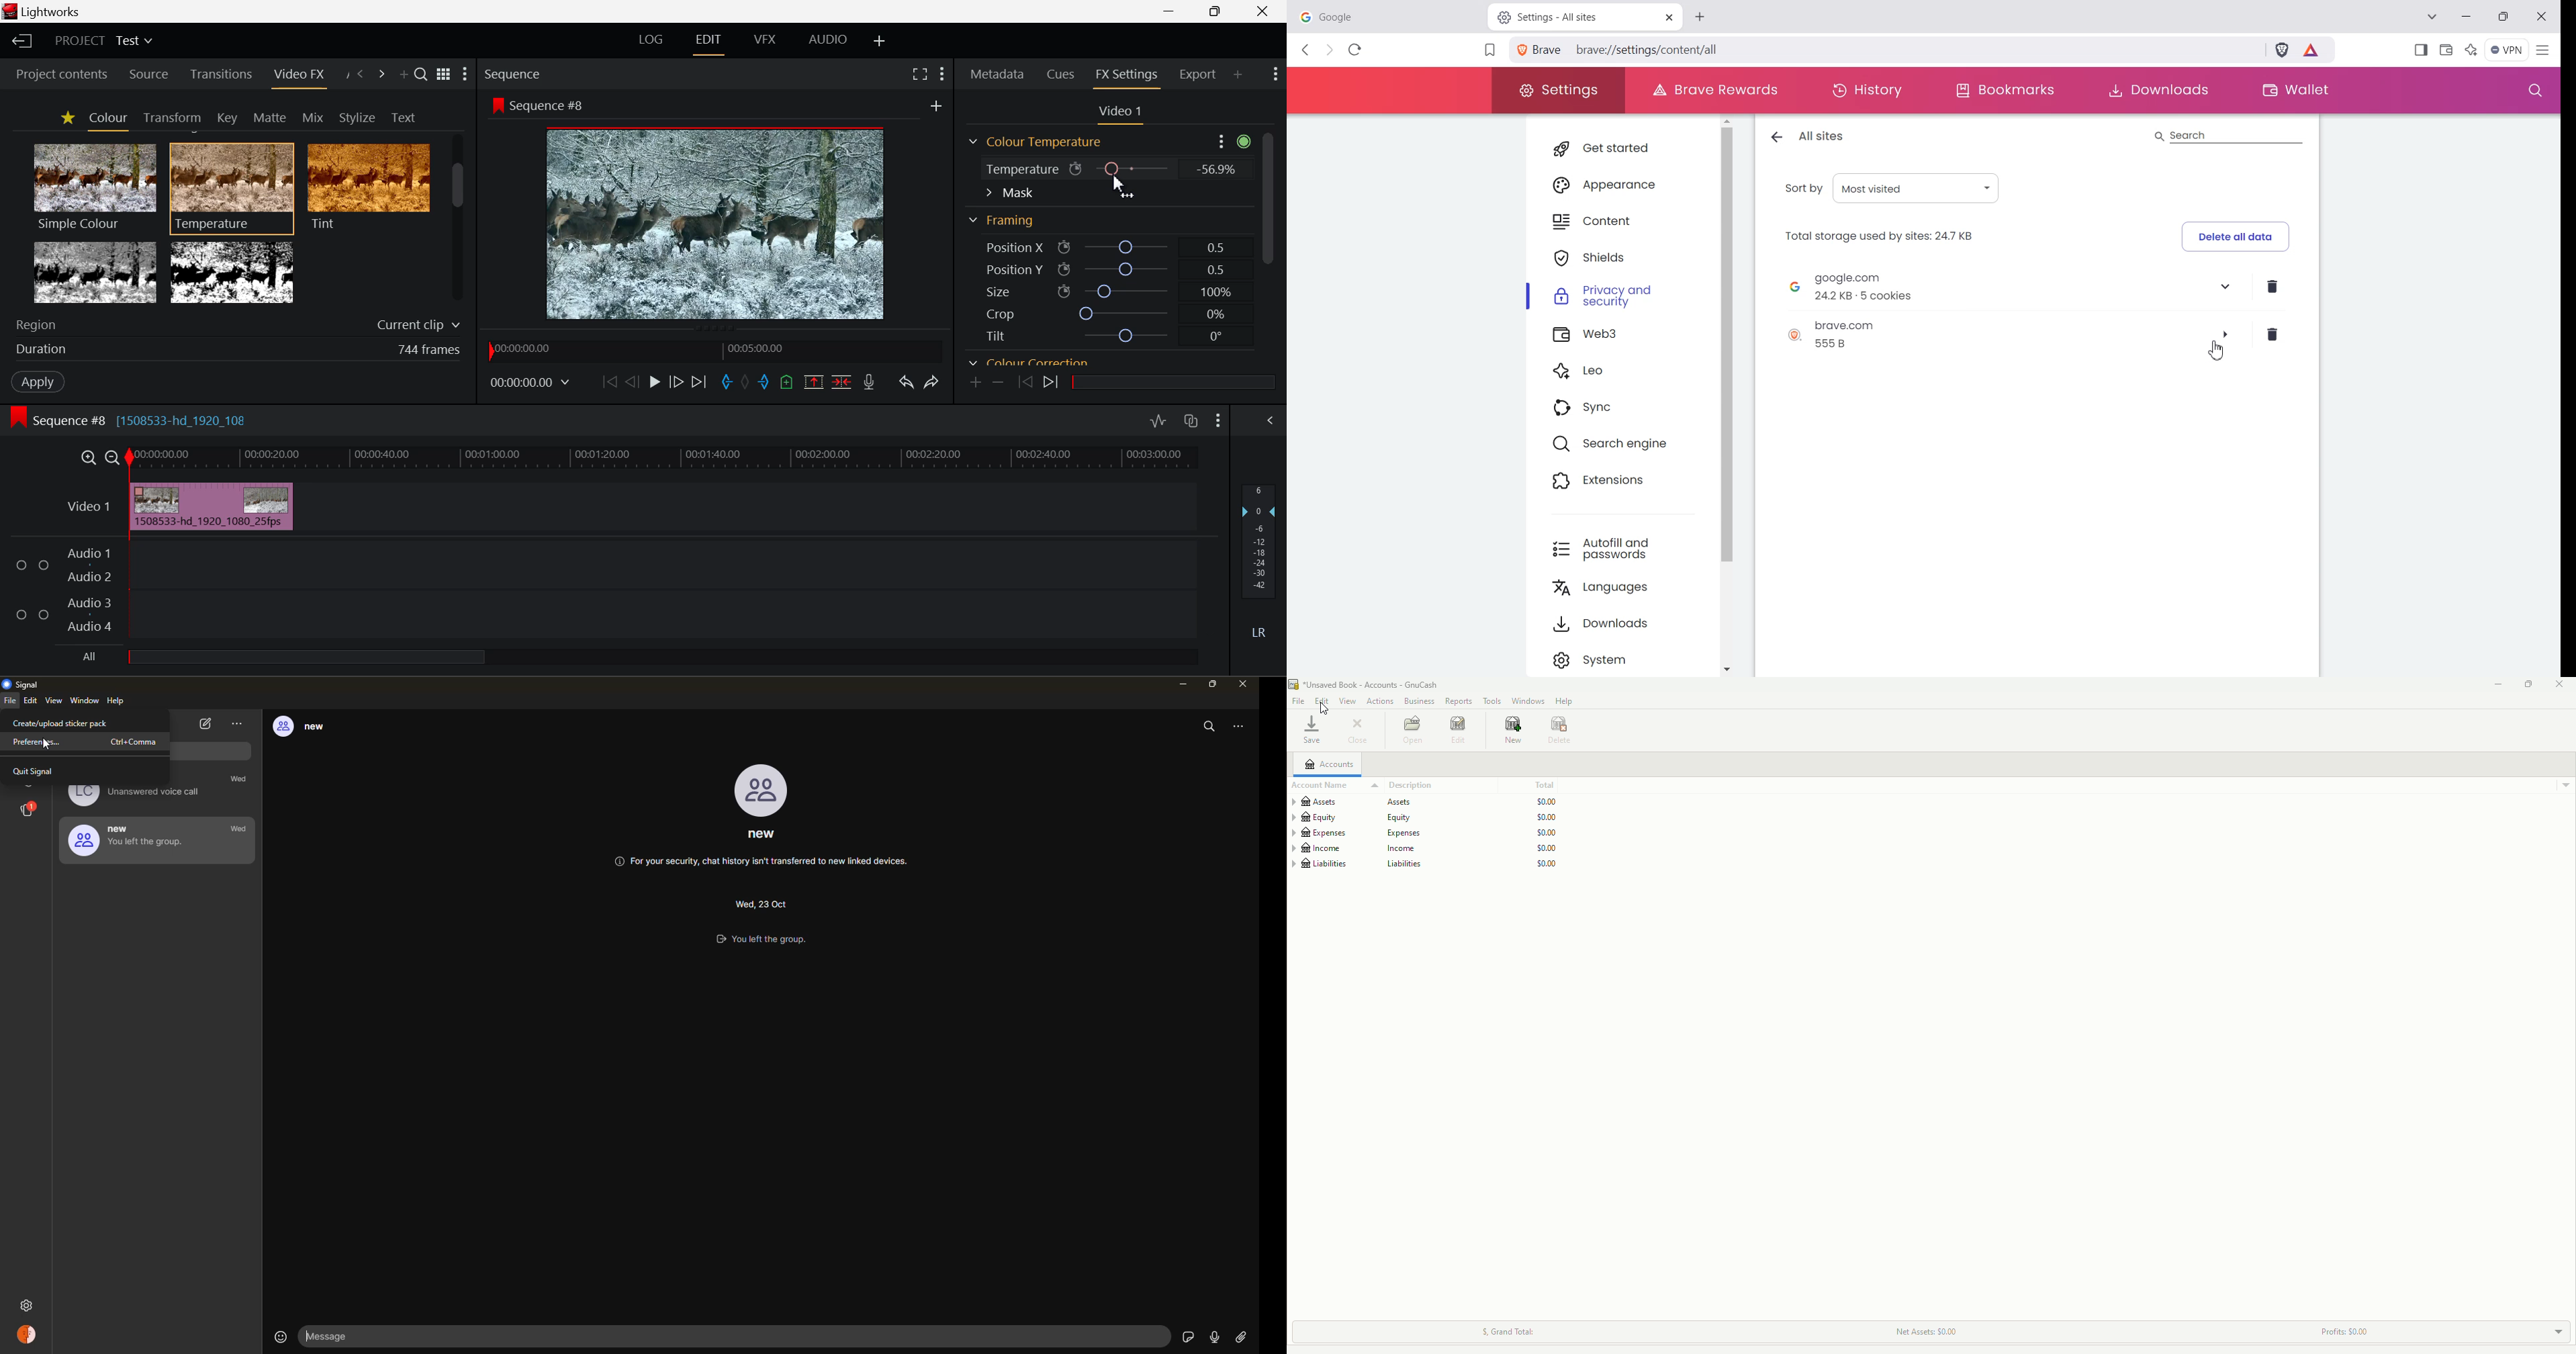 This screenshot has height=1372, width=2576. I want to click on Framing Section, so click(1005, 218).